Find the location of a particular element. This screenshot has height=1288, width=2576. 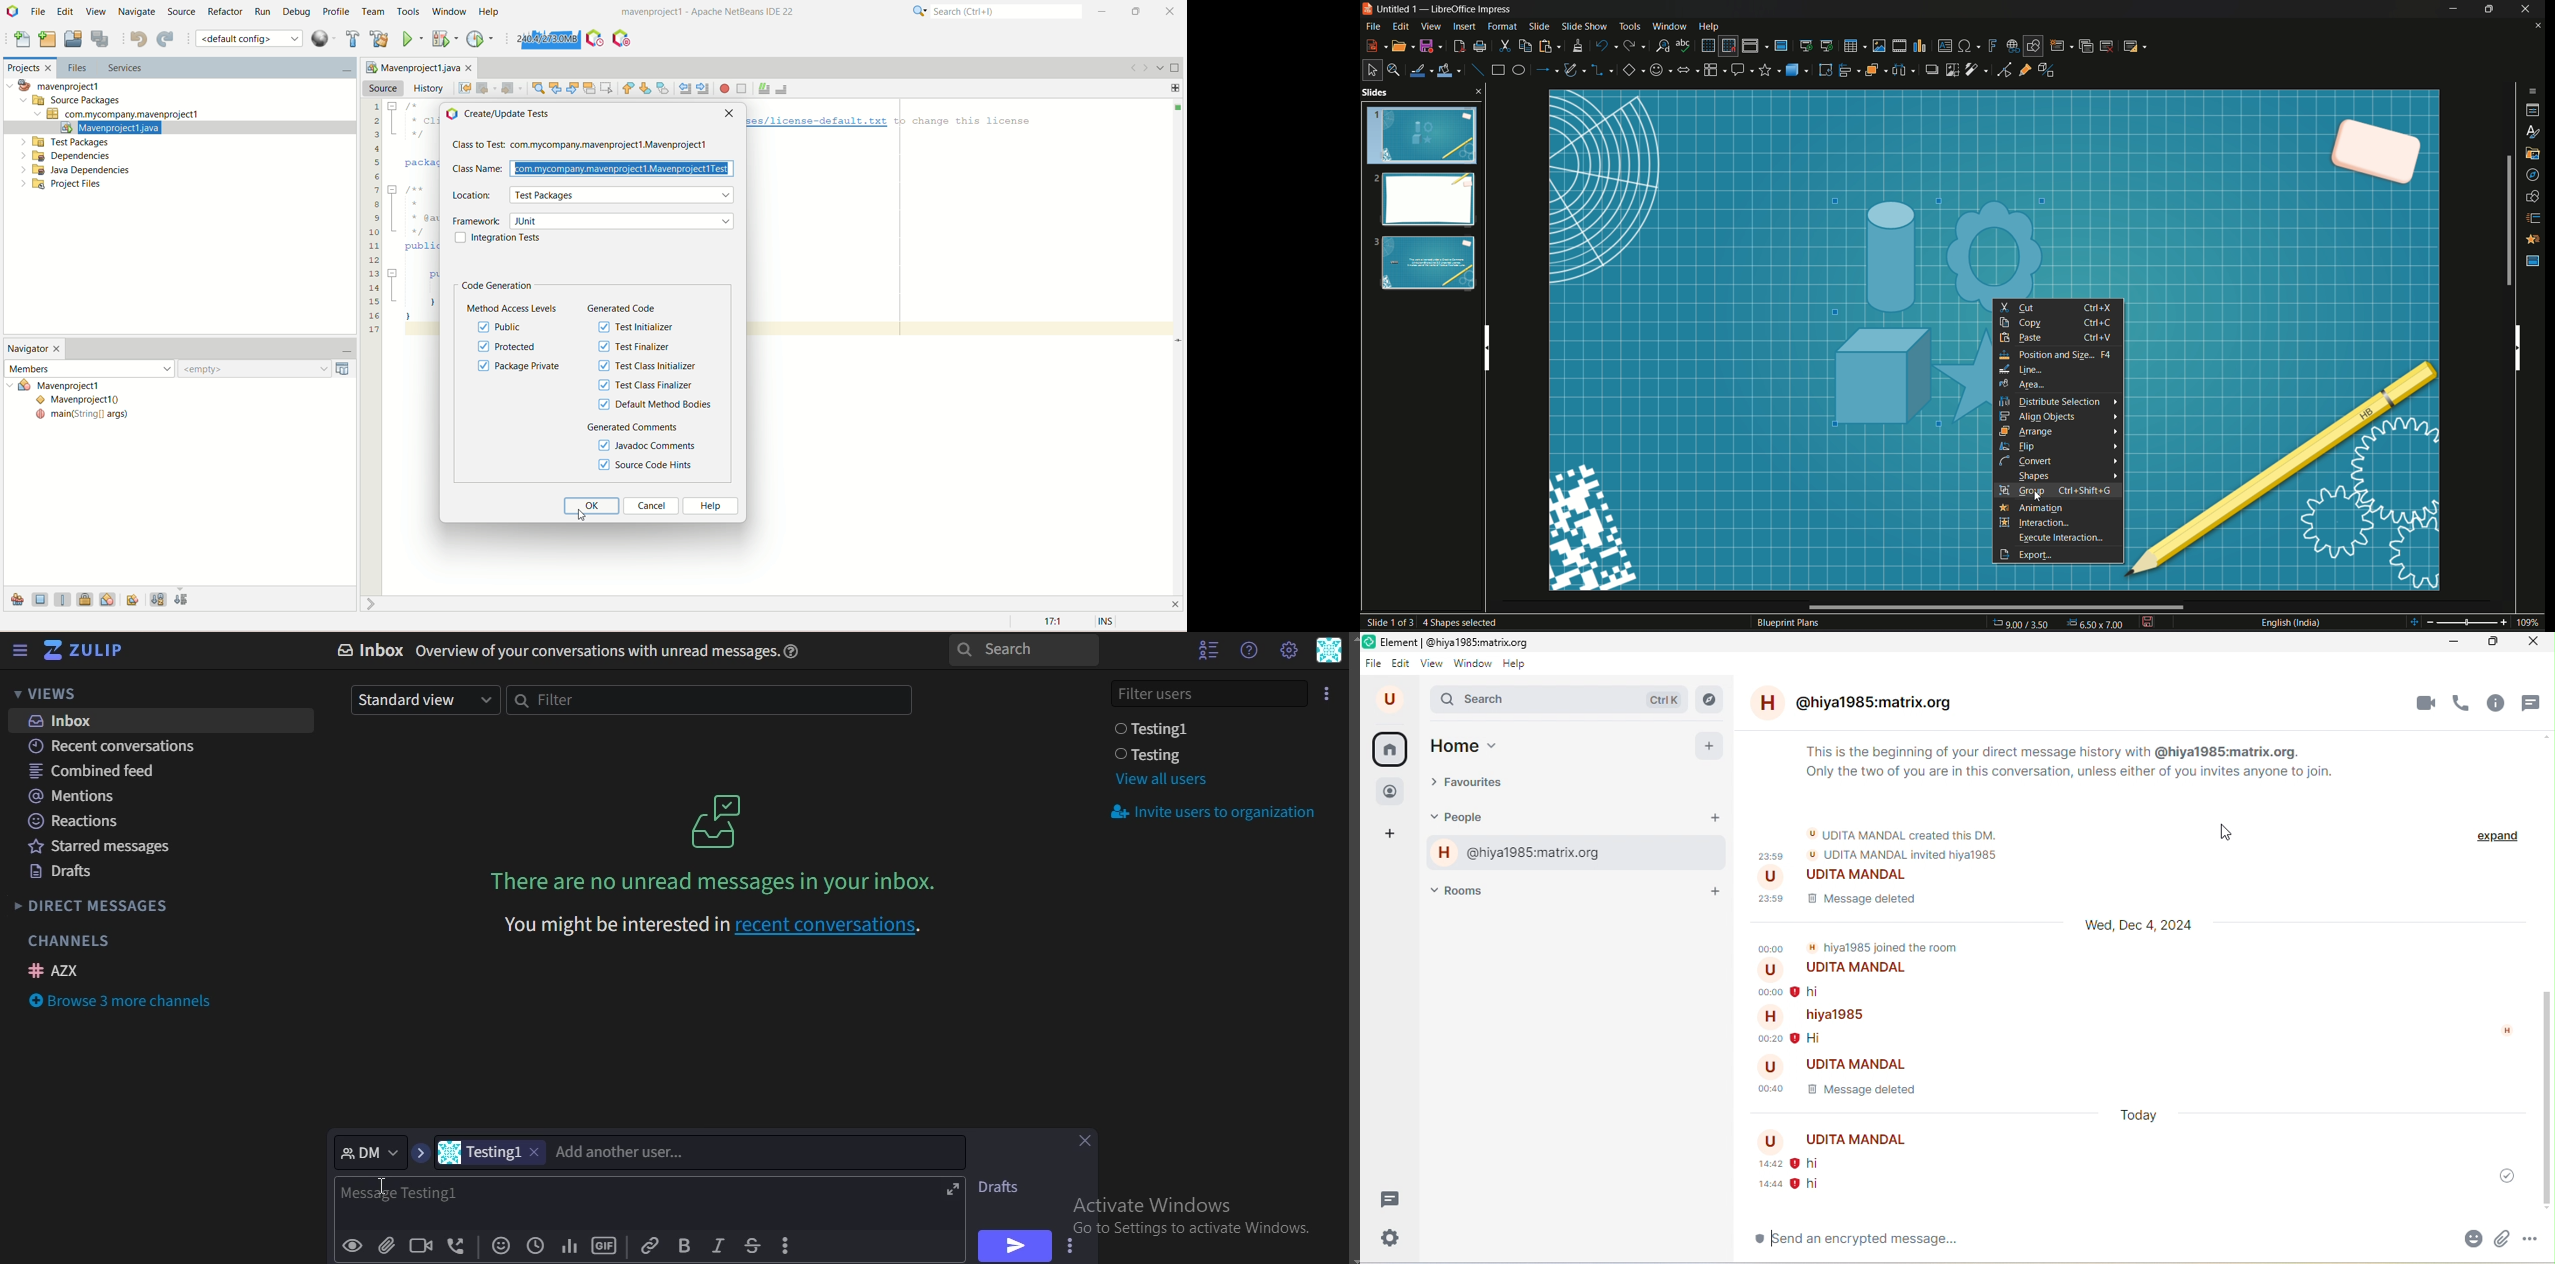

minimize is located at coordinates (341, 352).